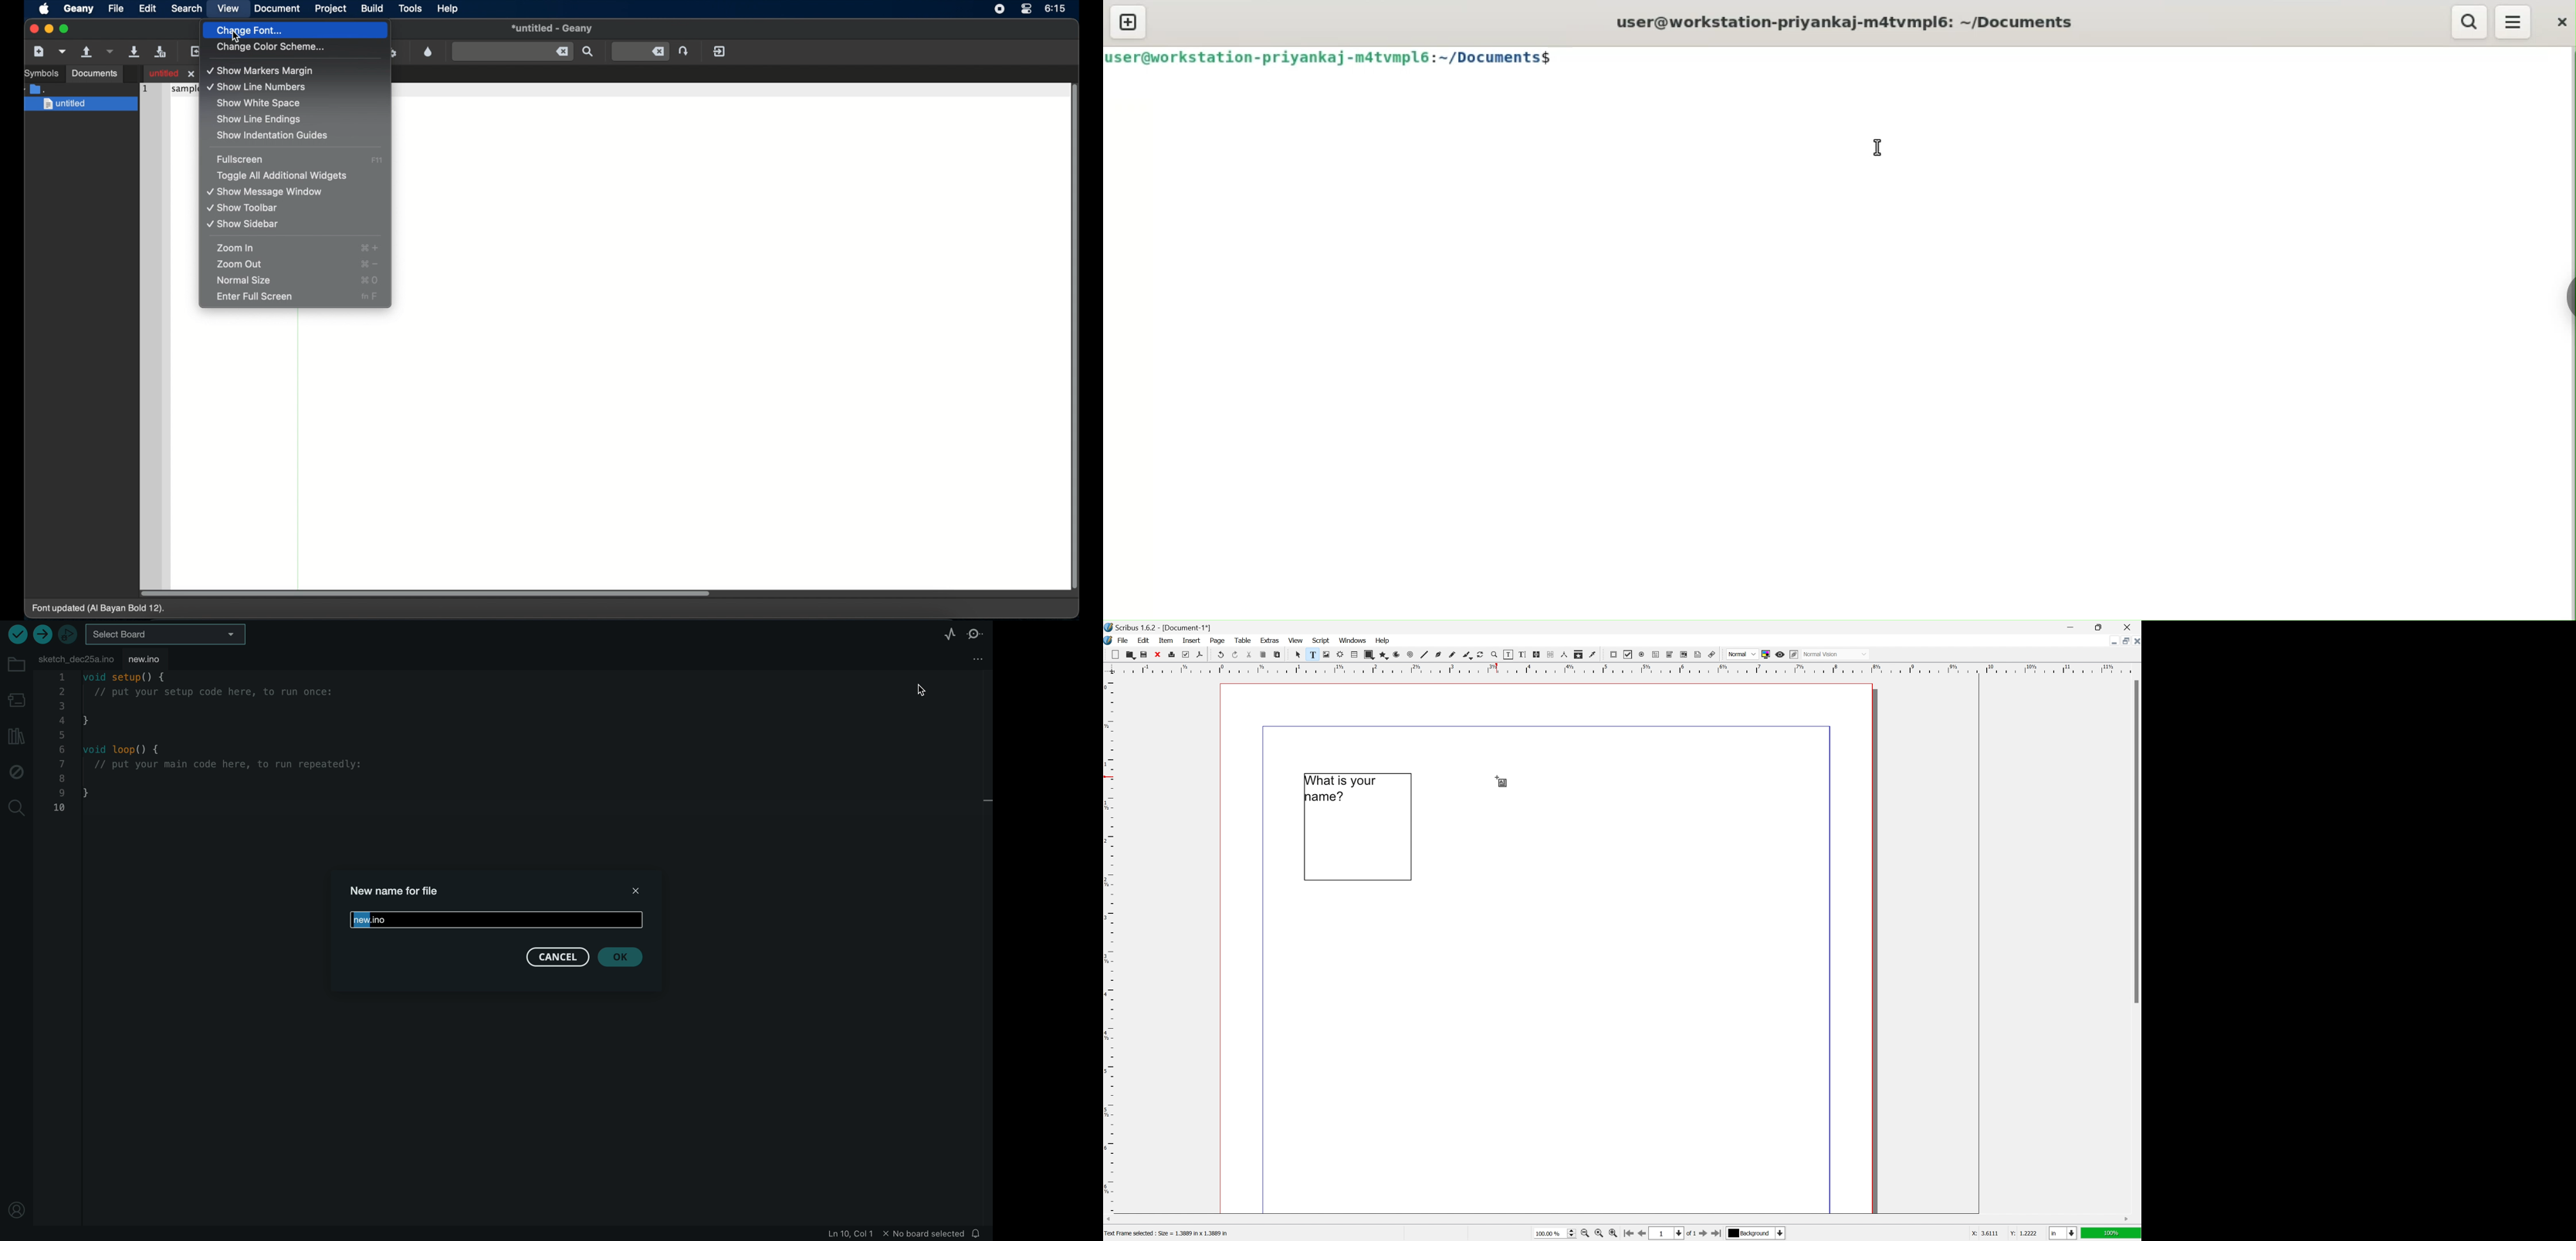 Image resolution: width=2576 pixels, height=1260 pixels. Describe the element at coordinates (1522, 654) in the screenshot. I see `edit text with story editor` at that location.